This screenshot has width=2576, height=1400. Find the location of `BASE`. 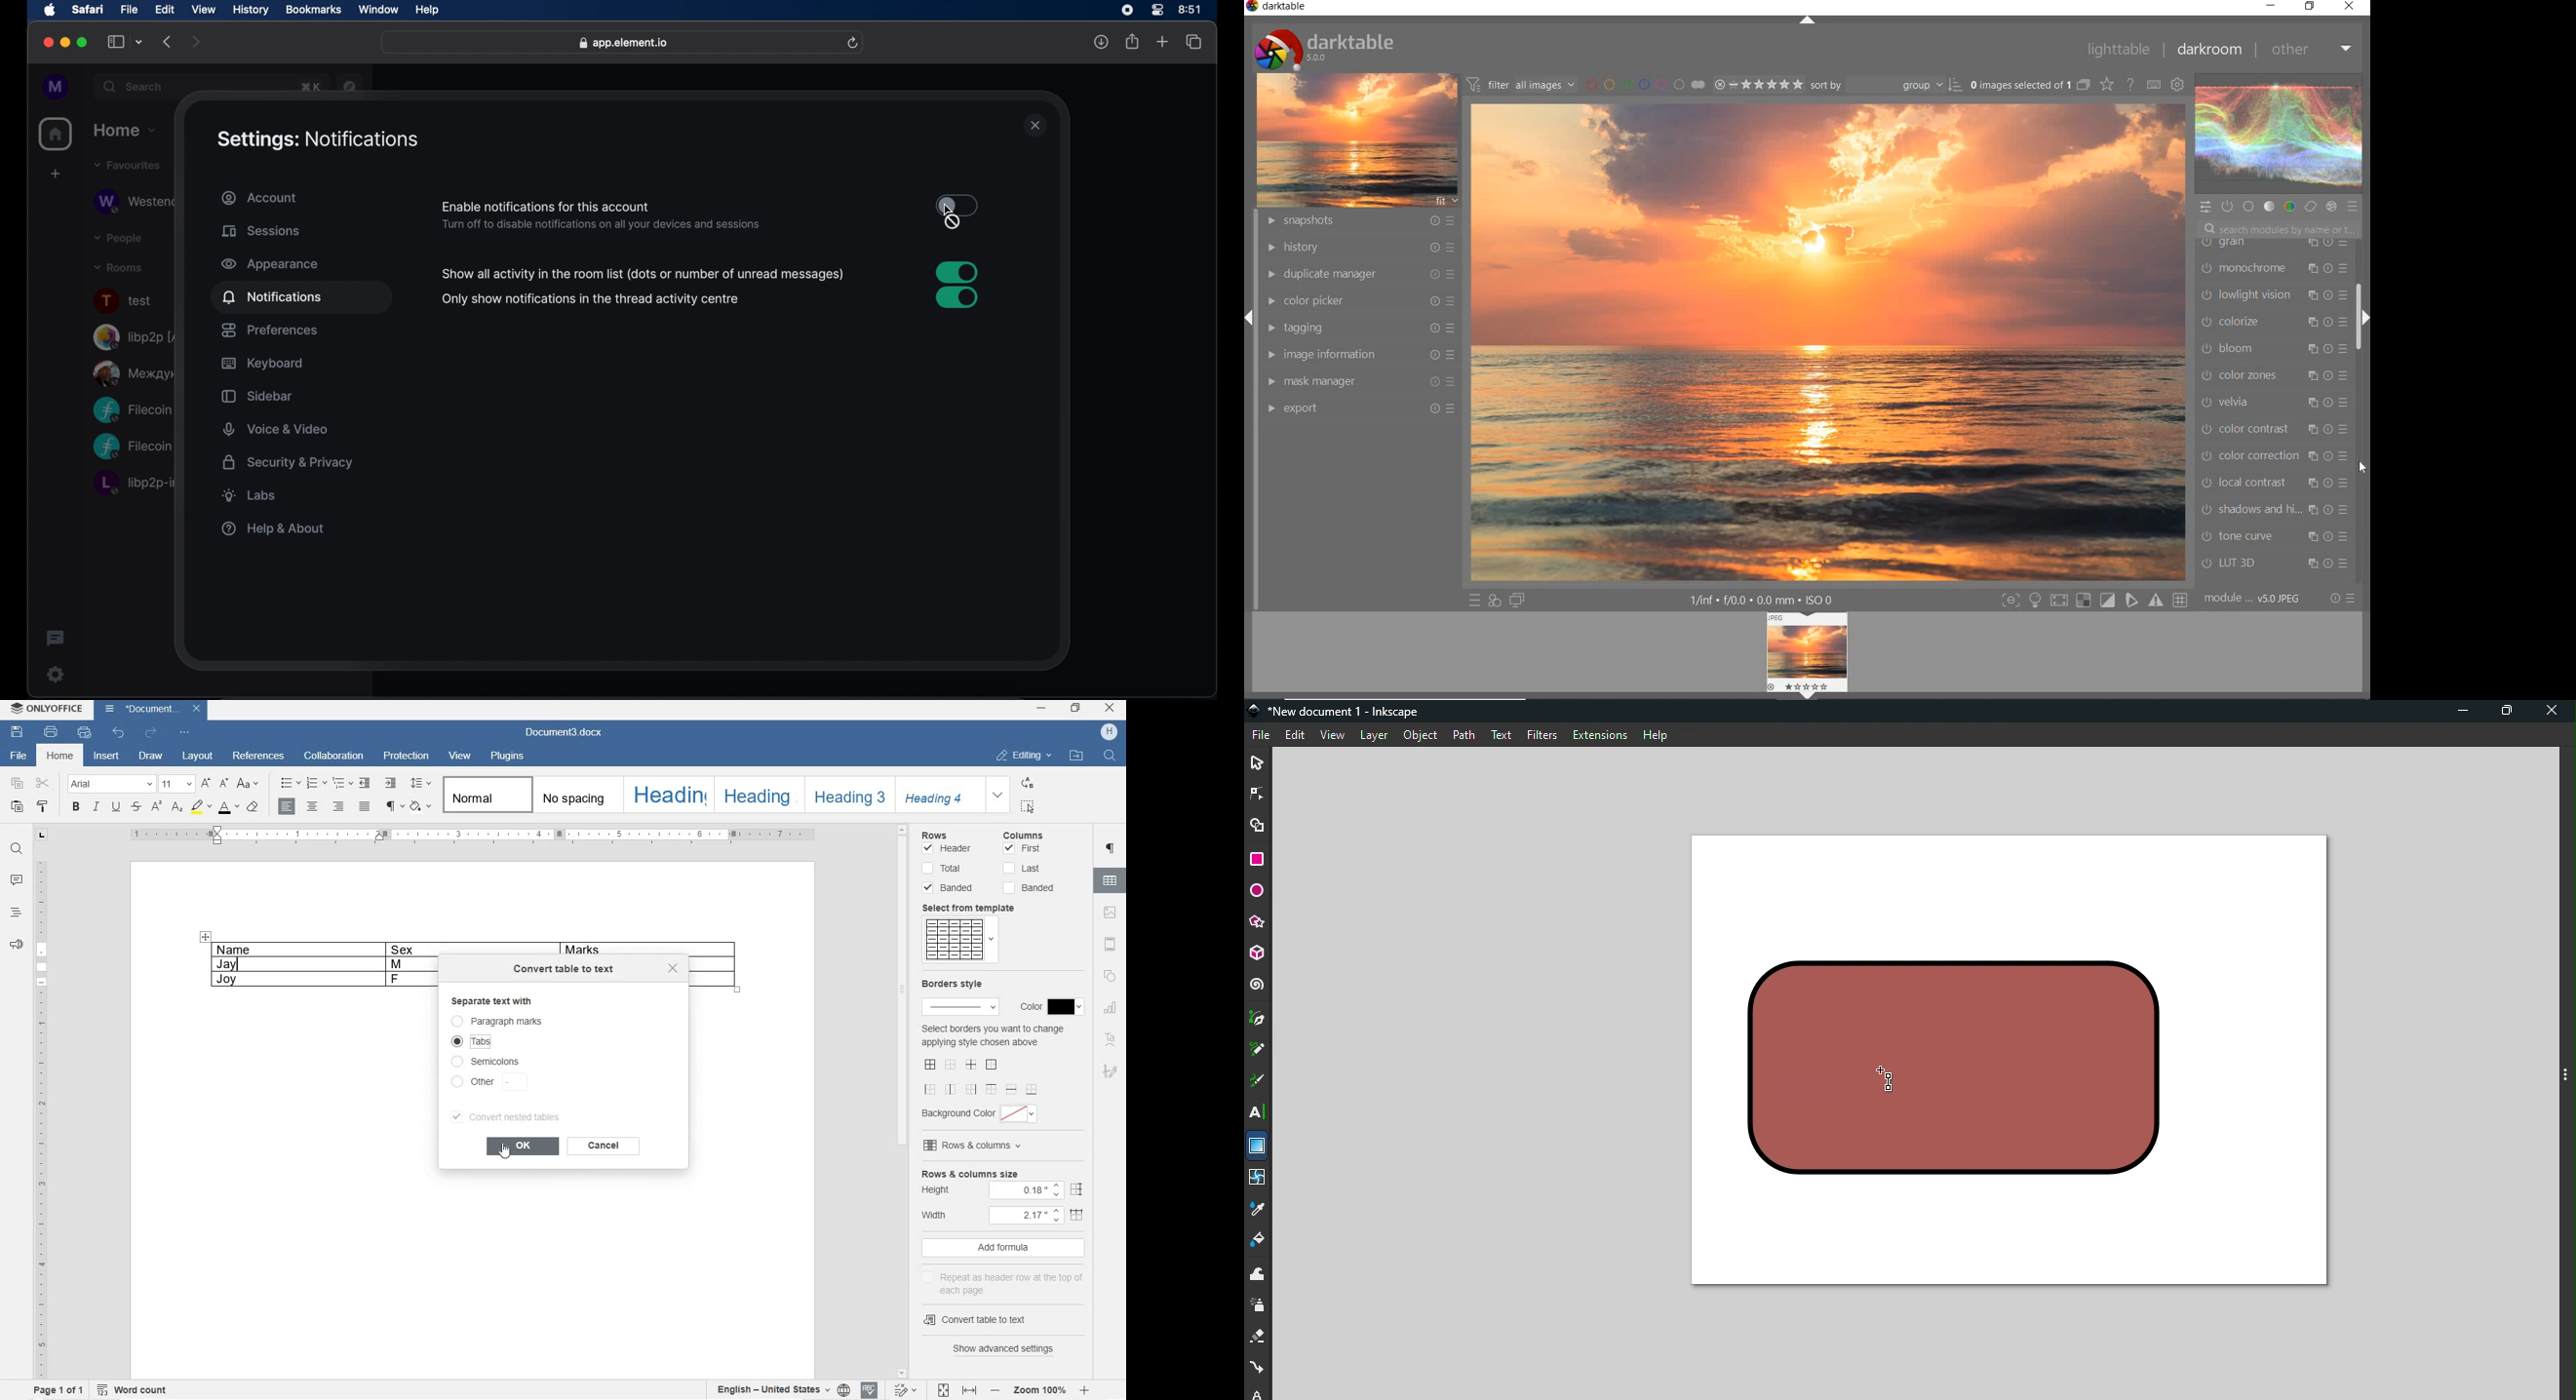

BASE is located at coordinates (2250, 207).